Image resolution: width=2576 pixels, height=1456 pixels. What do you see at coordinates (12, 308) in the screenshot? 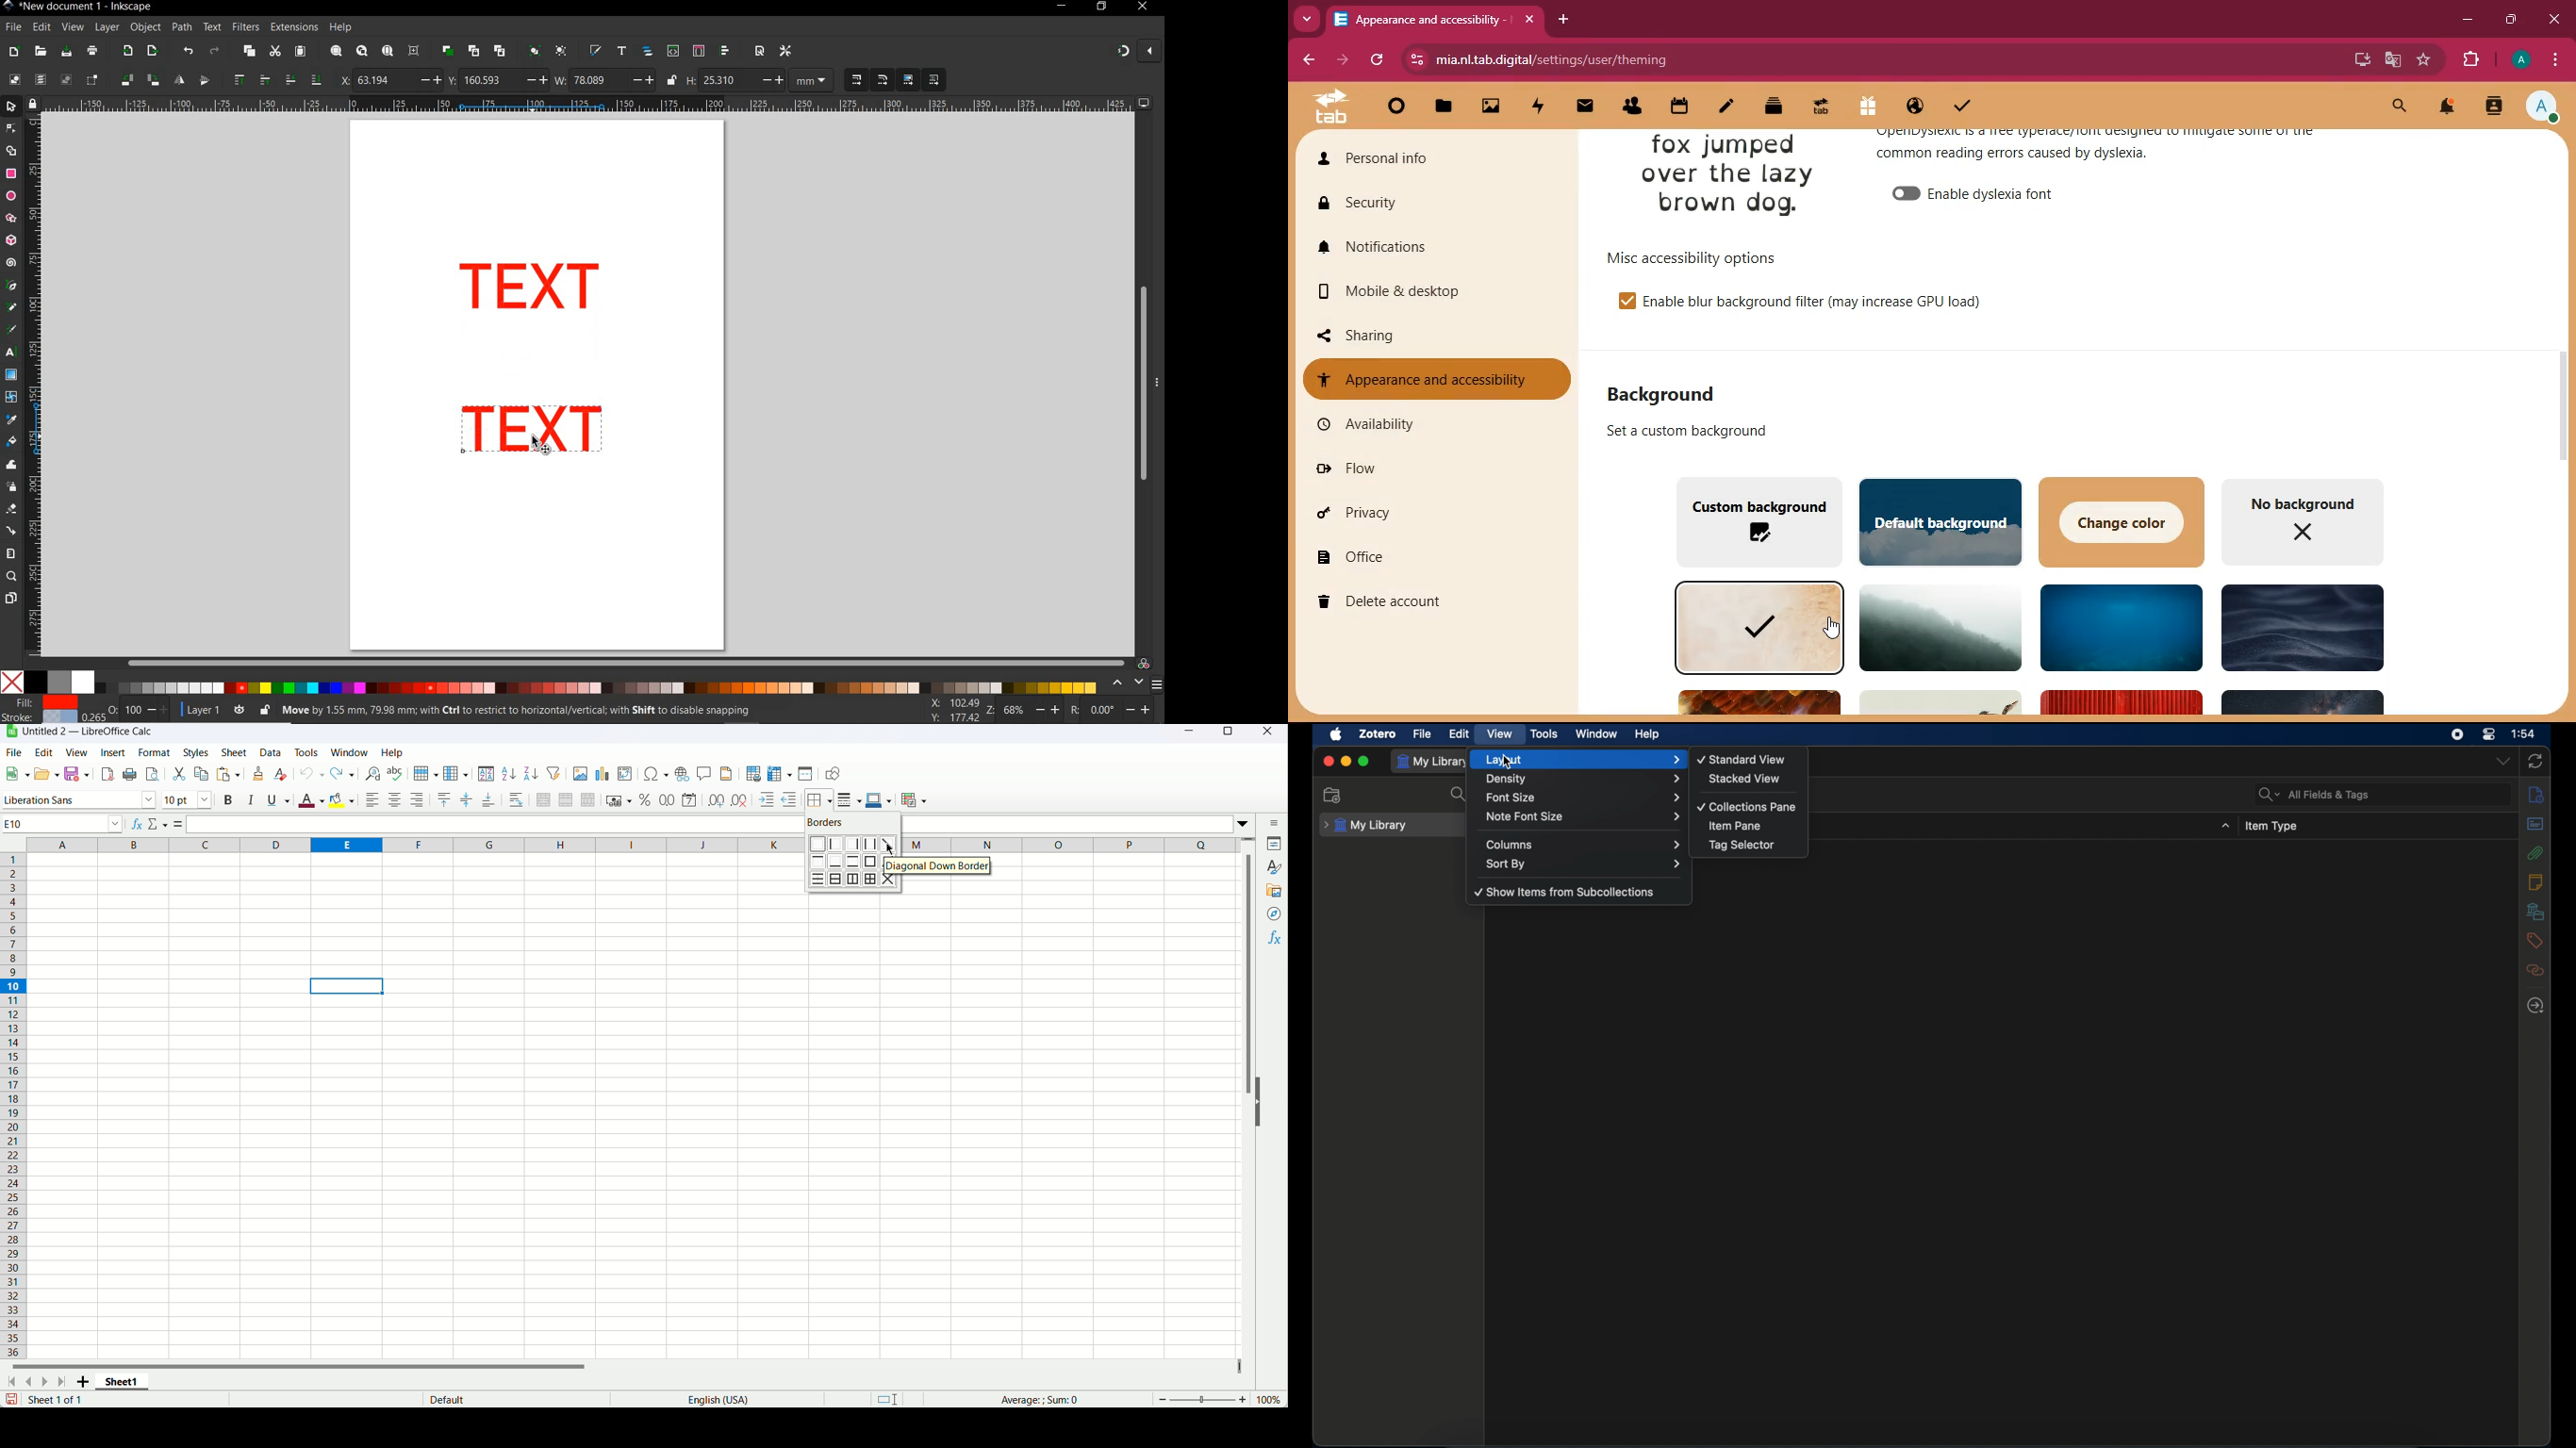
I see `pencil tool` at bounding box center [12, 308].